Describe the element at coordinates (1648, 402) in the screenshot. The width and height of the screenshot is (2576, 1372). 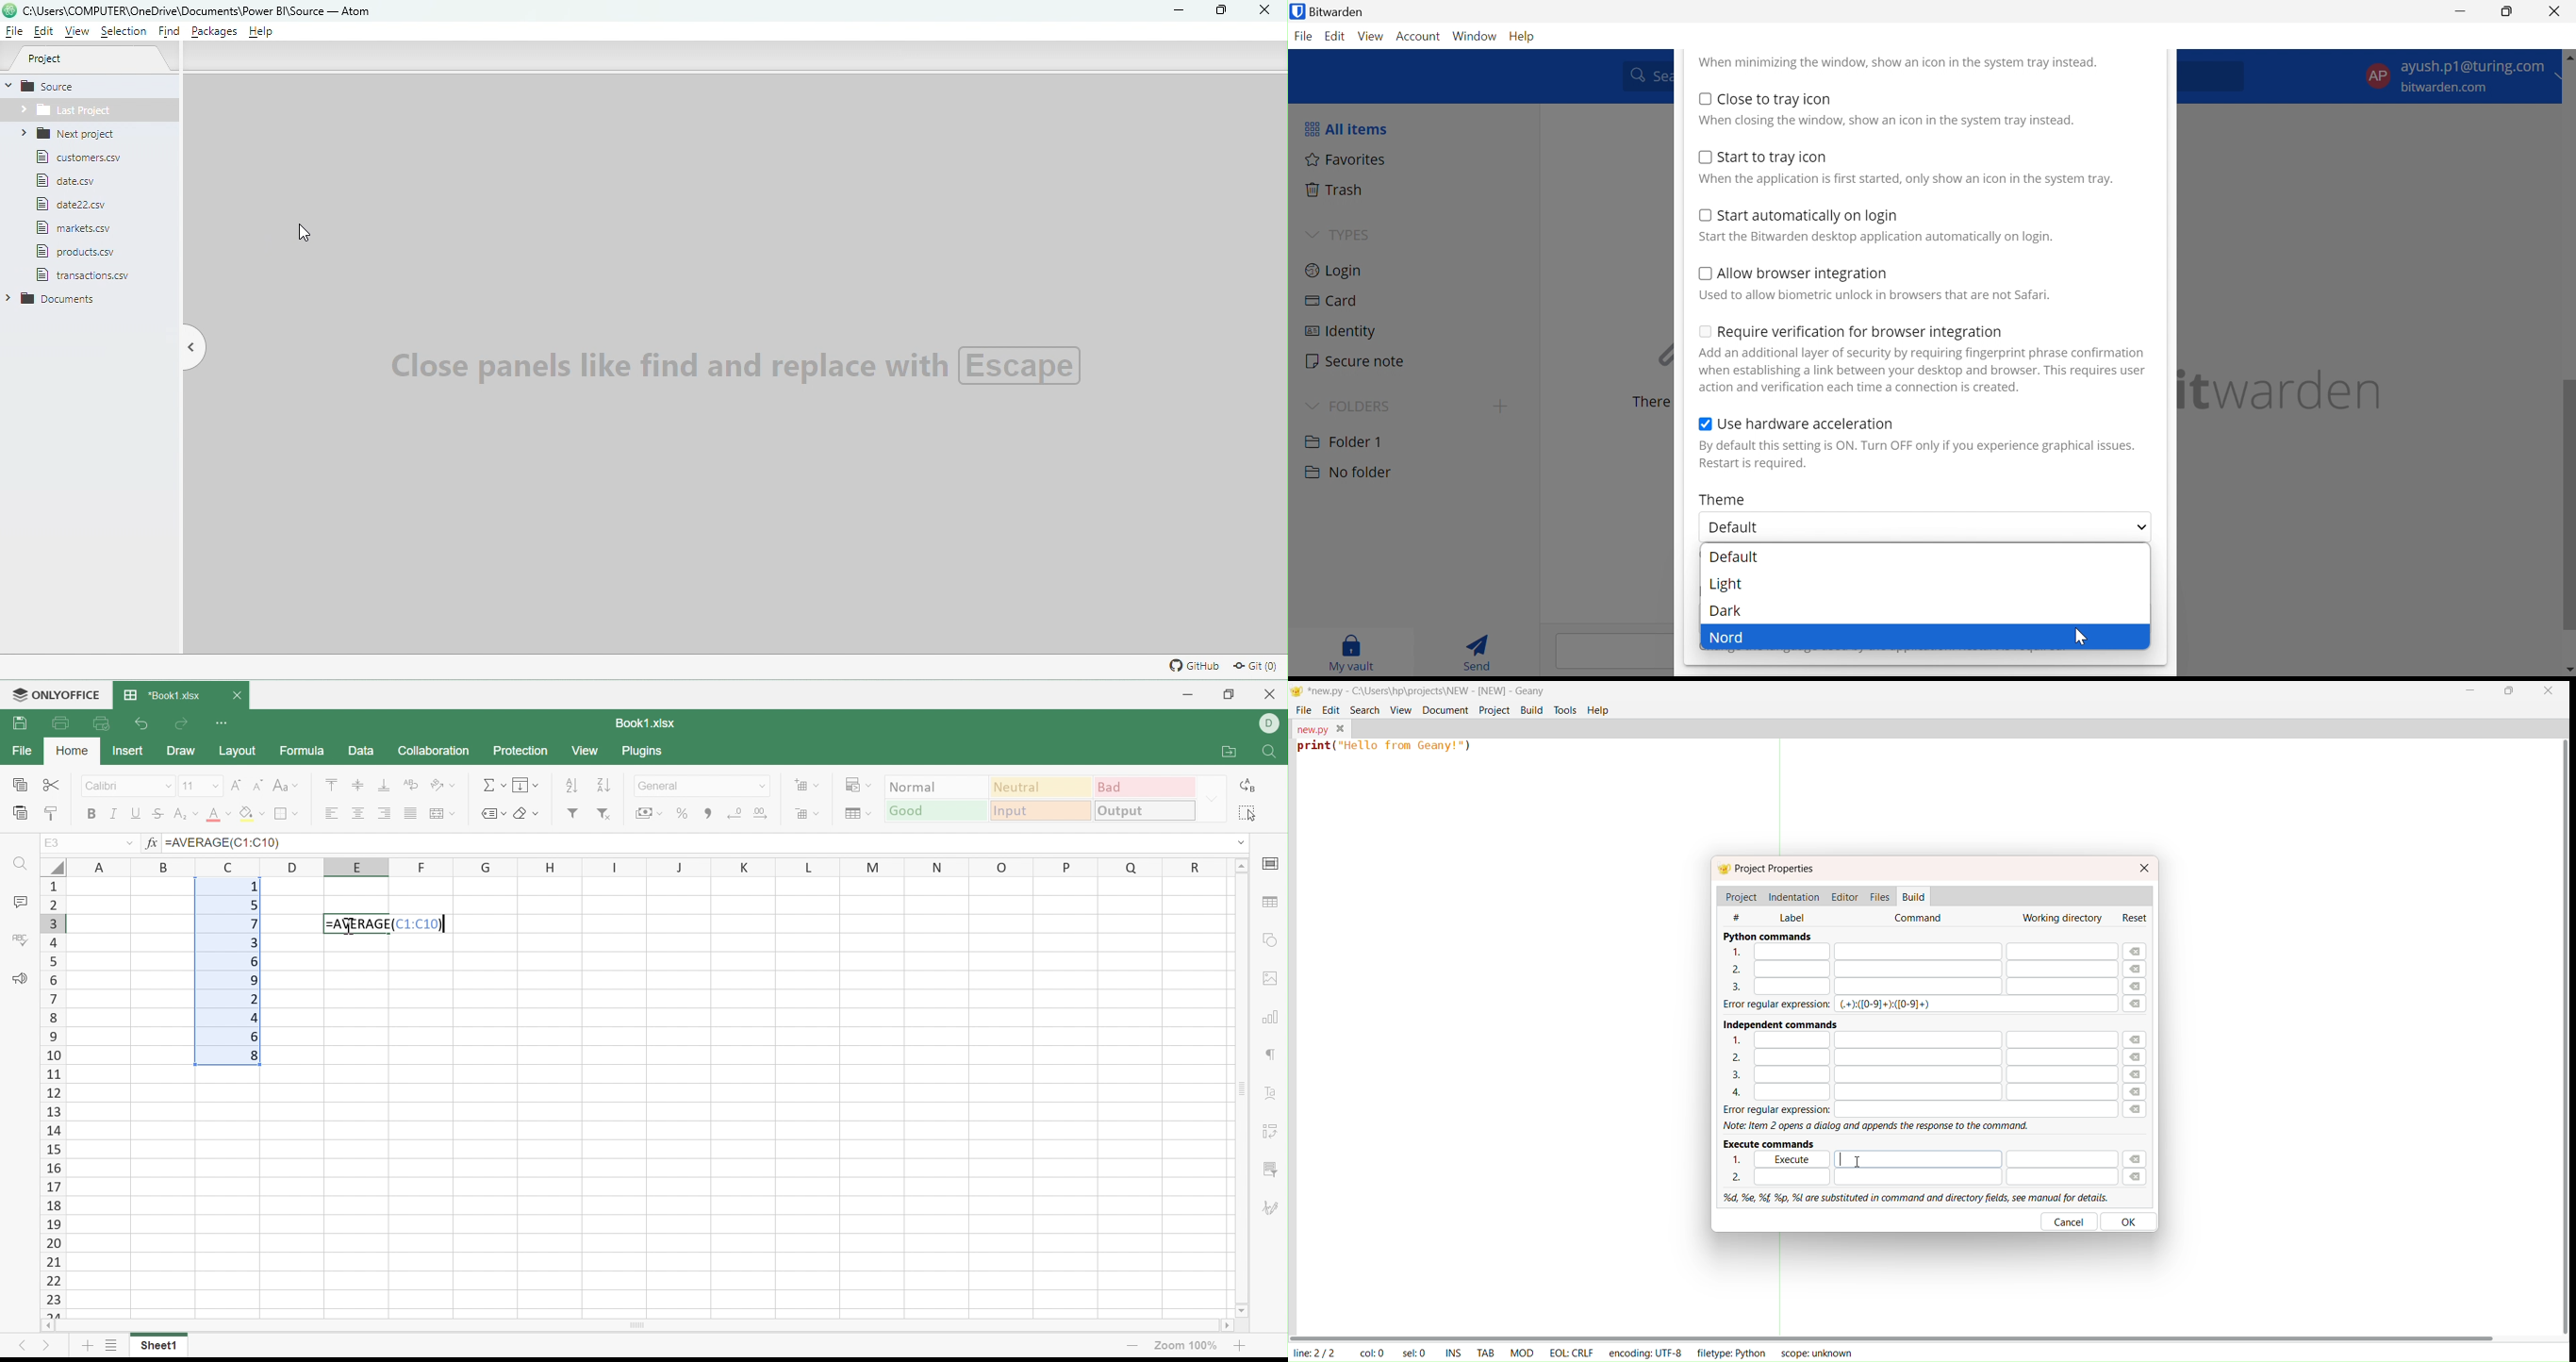
I see `There are no items to list.` at that location.